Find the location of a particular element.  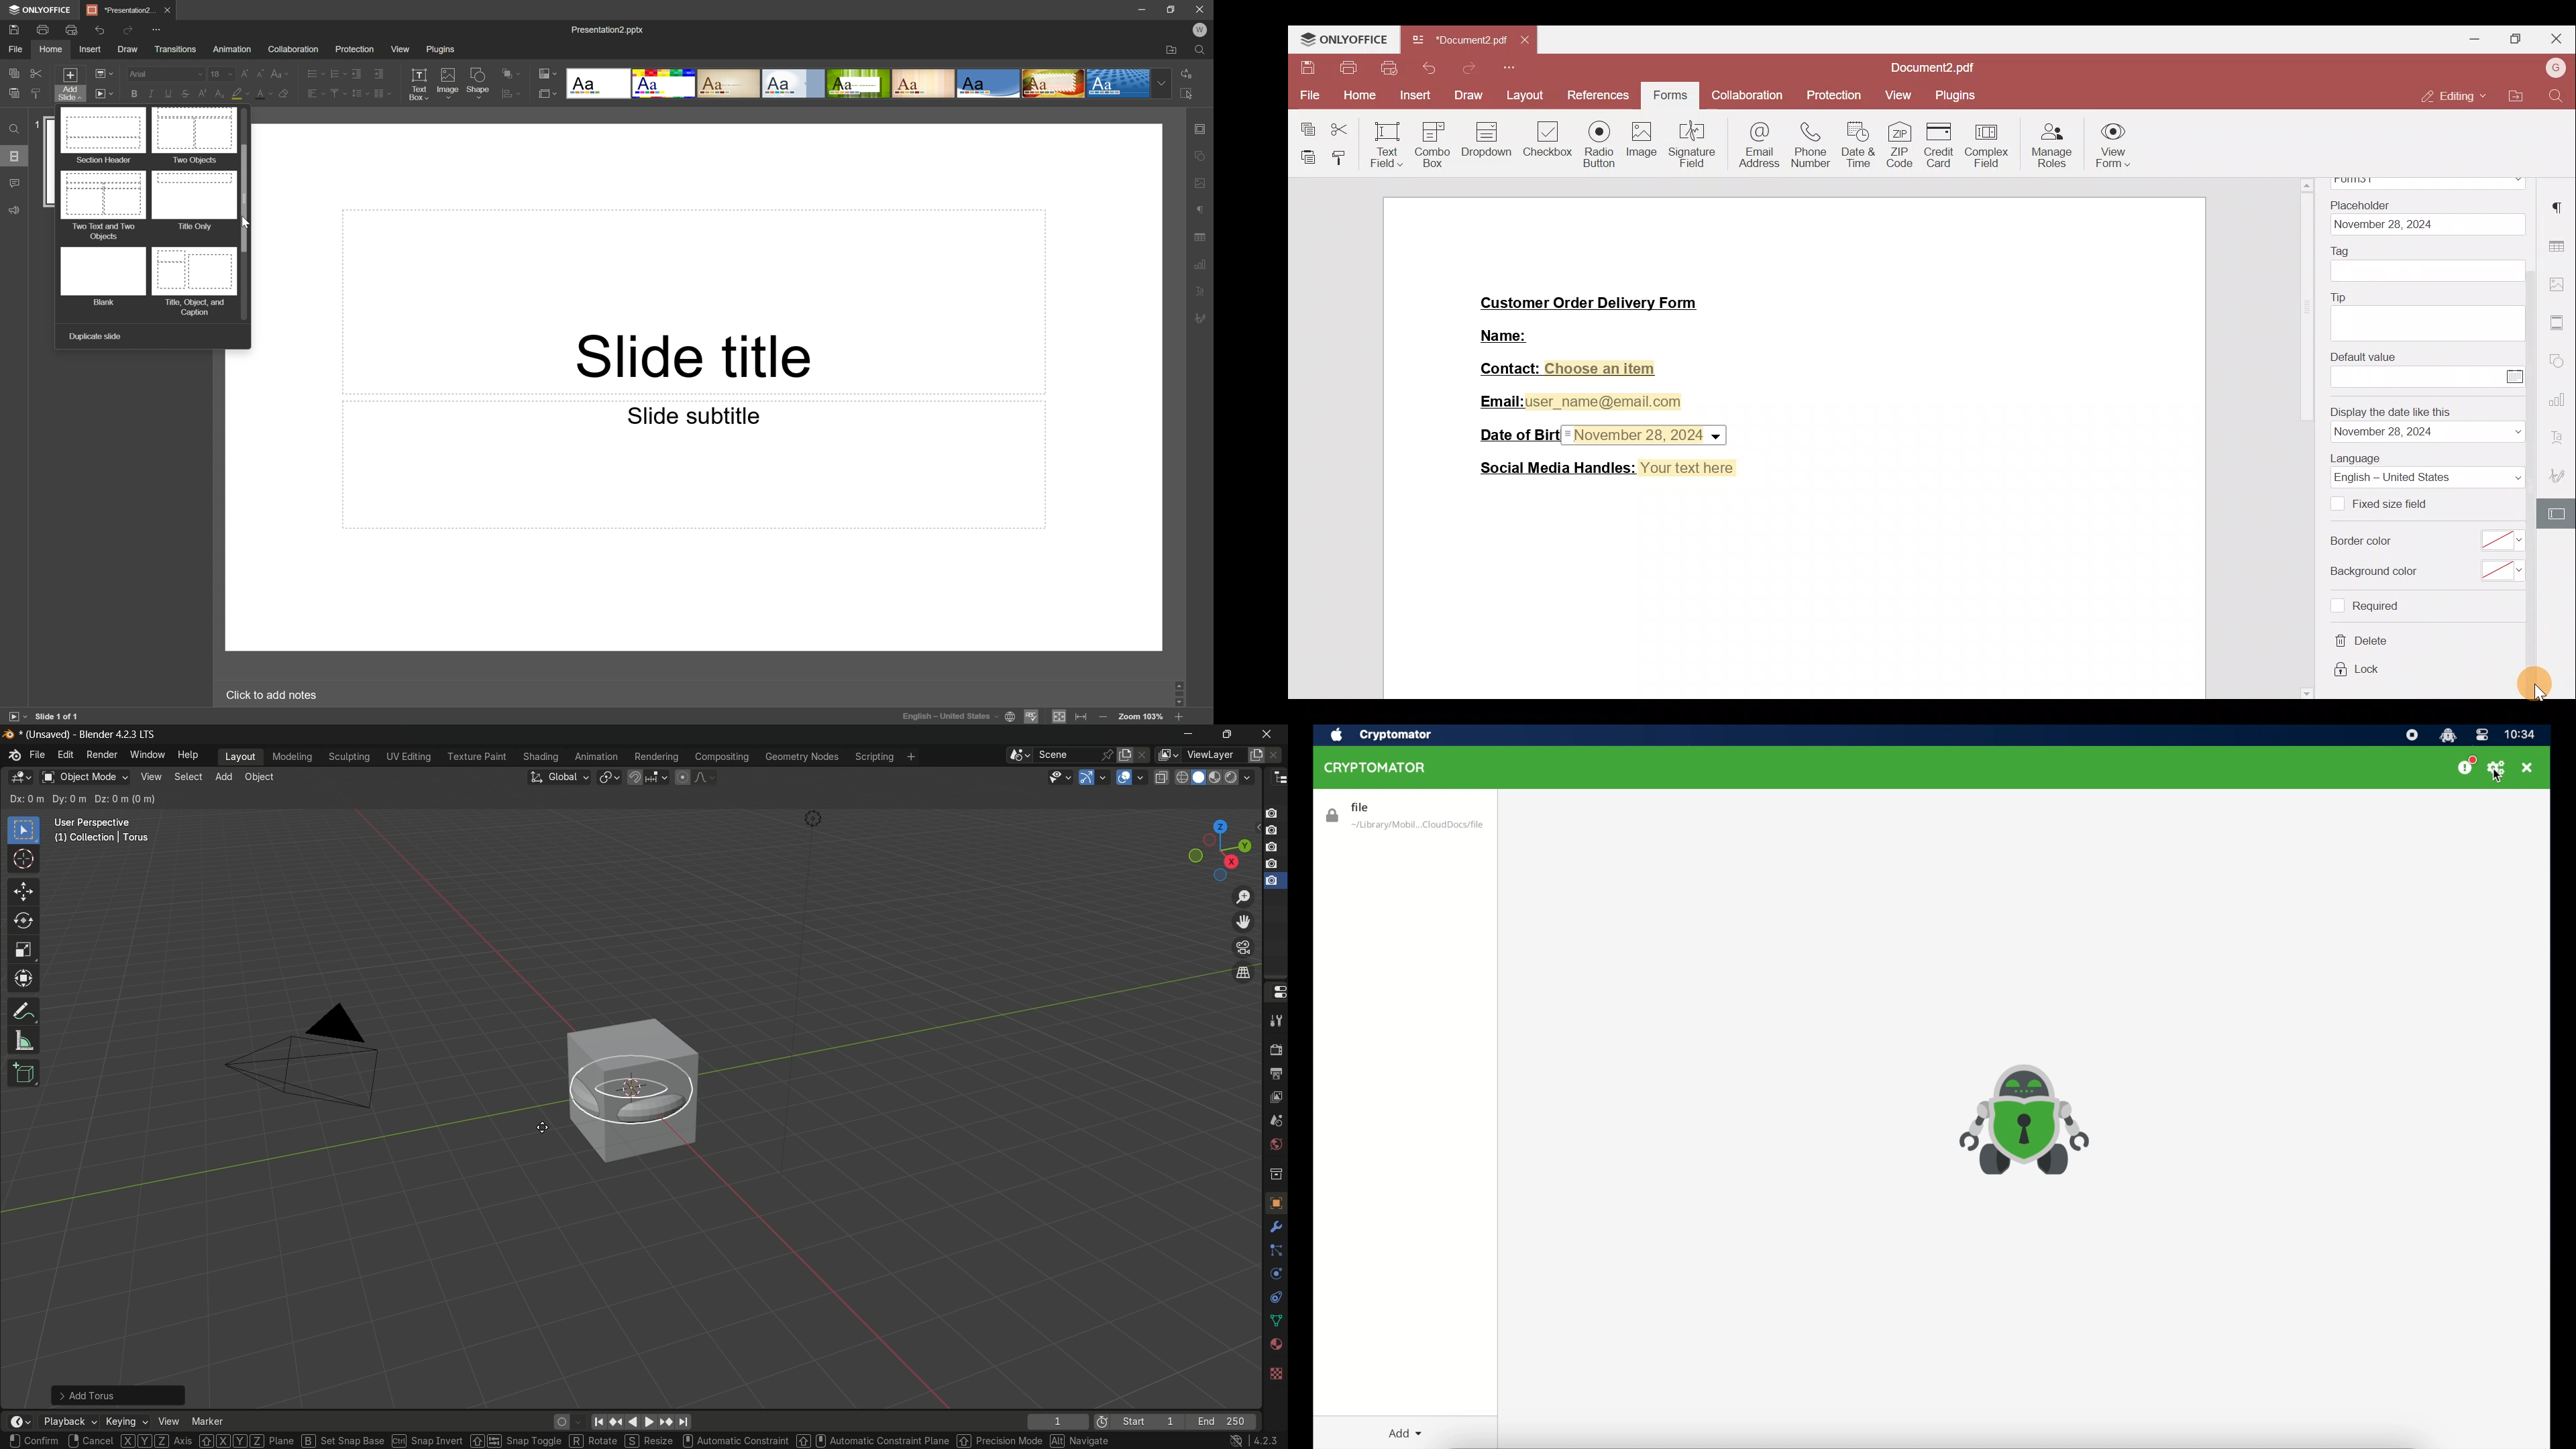

delete is located at coordinates (2364, 641).